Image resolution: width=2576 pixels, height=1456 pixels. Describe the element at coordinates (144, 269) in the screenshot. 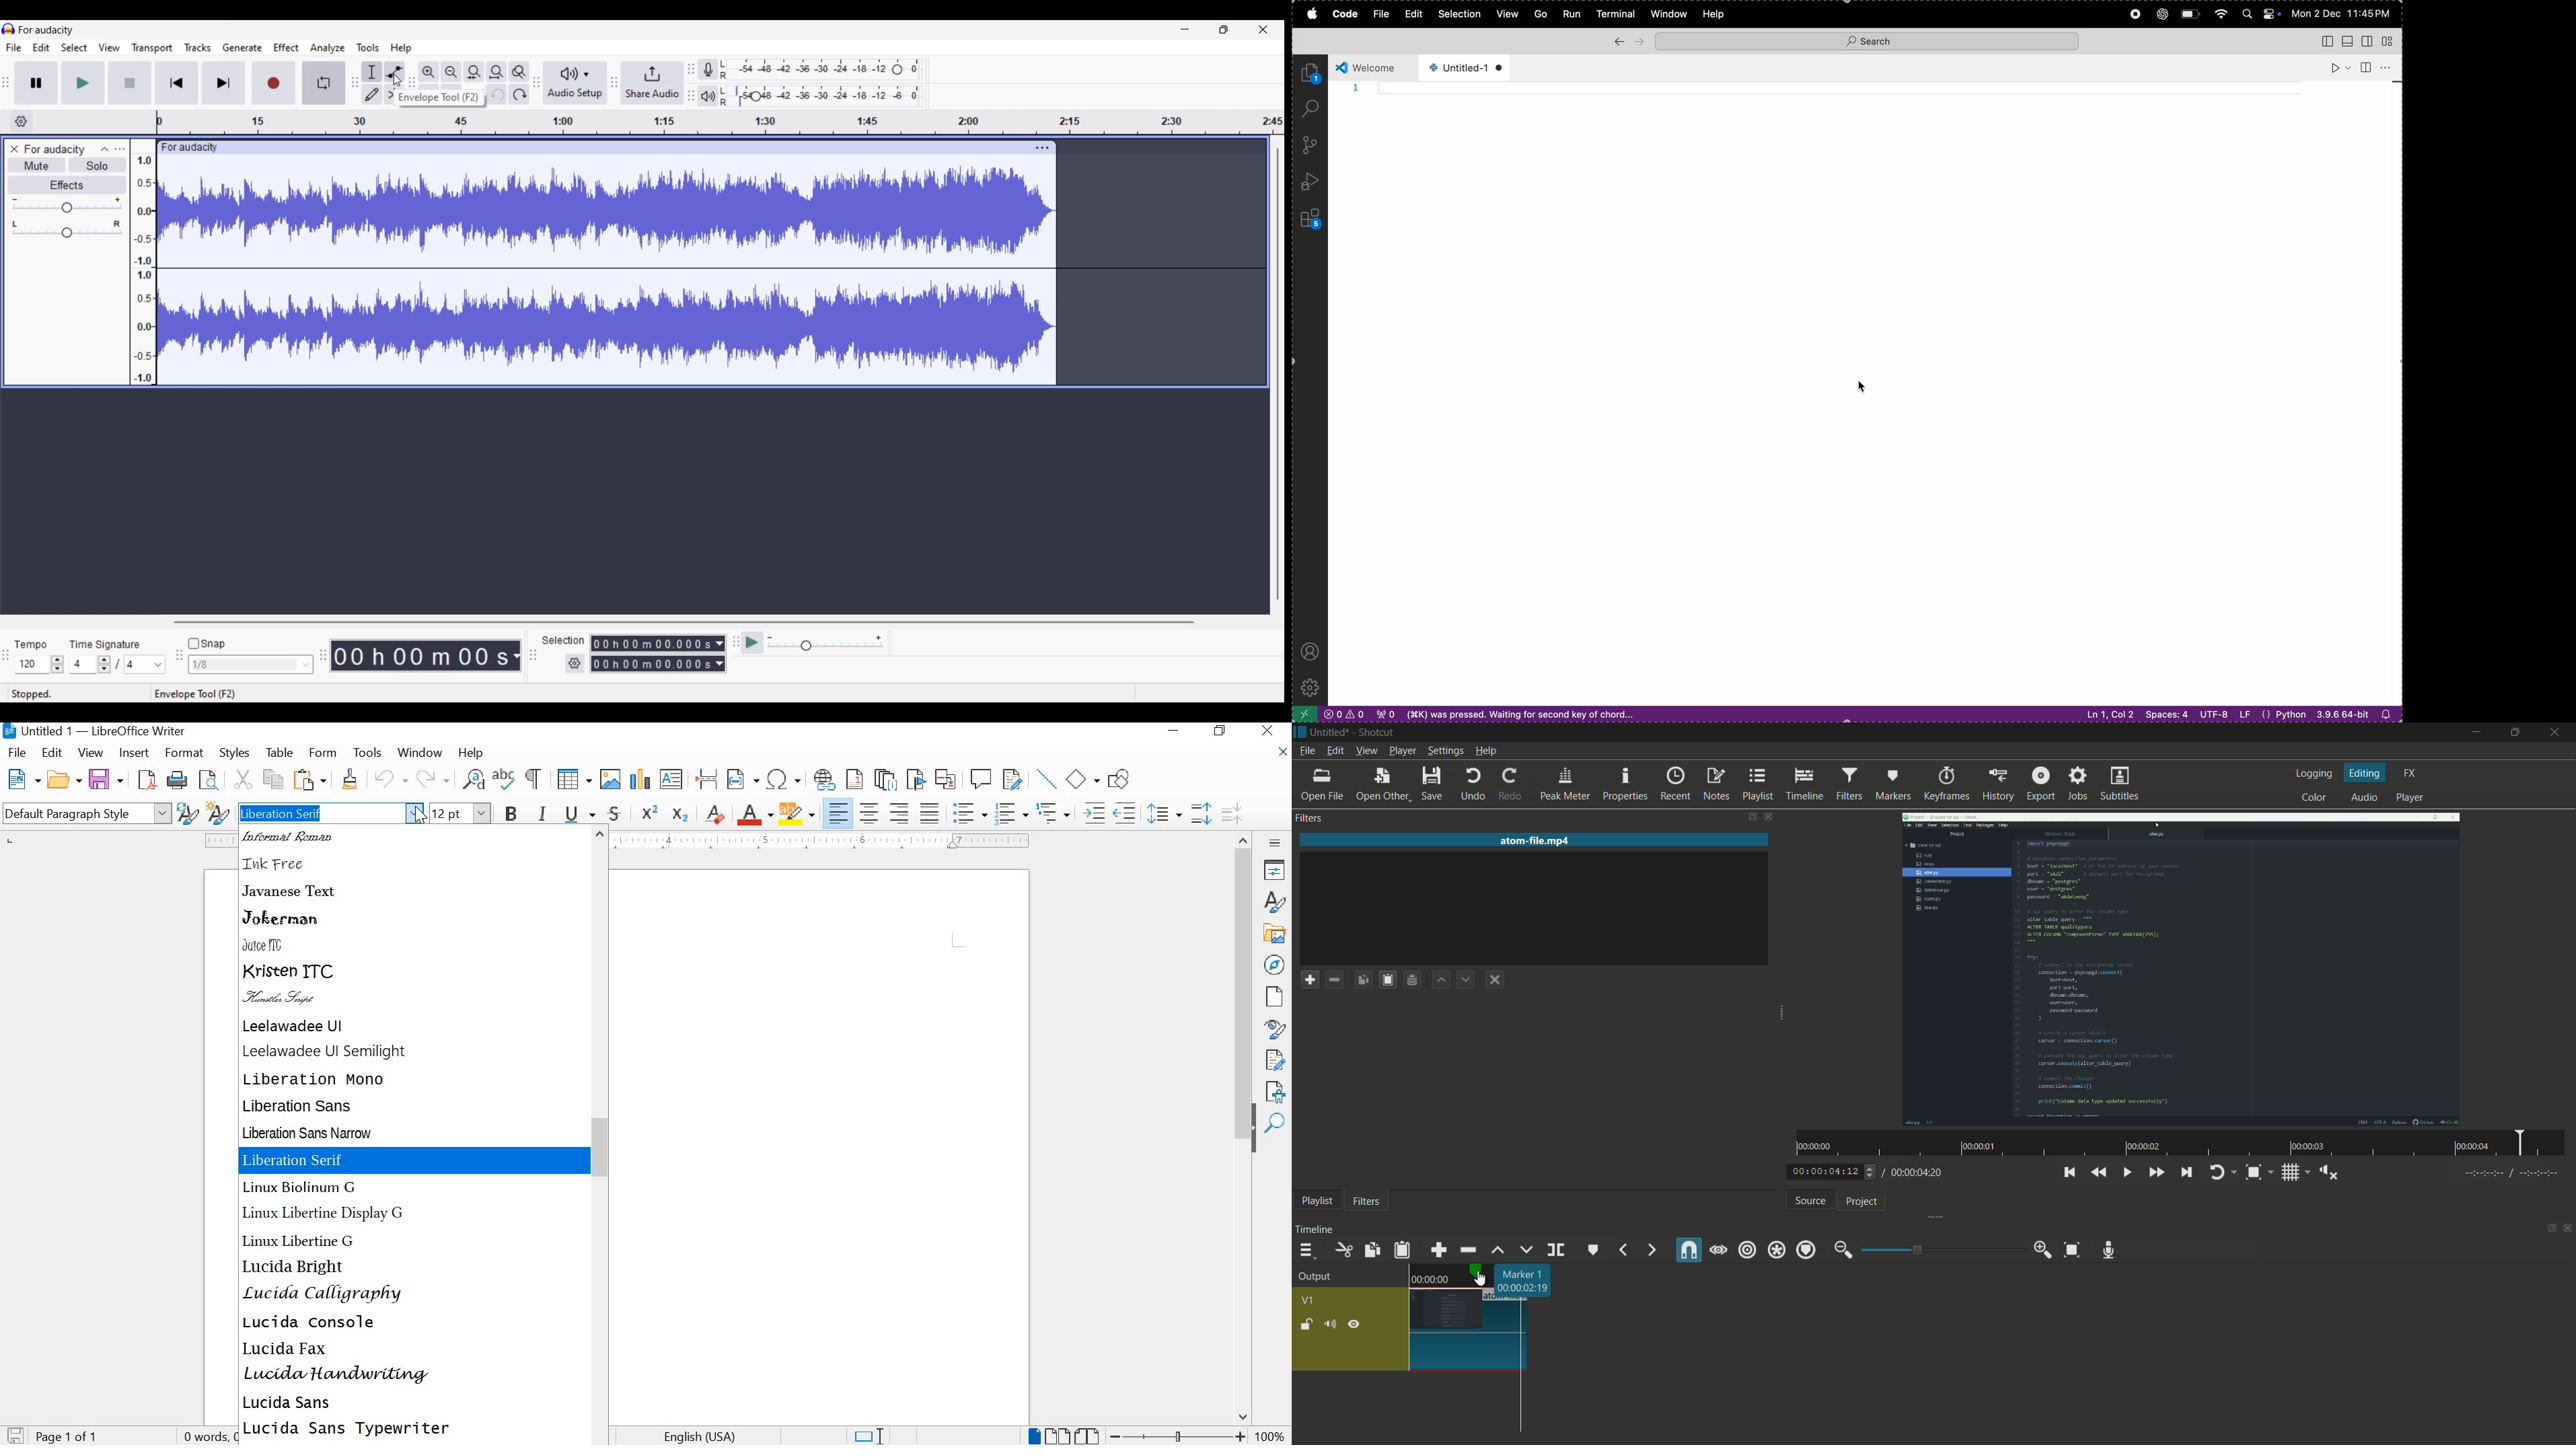

I see `amplitude` at that location.